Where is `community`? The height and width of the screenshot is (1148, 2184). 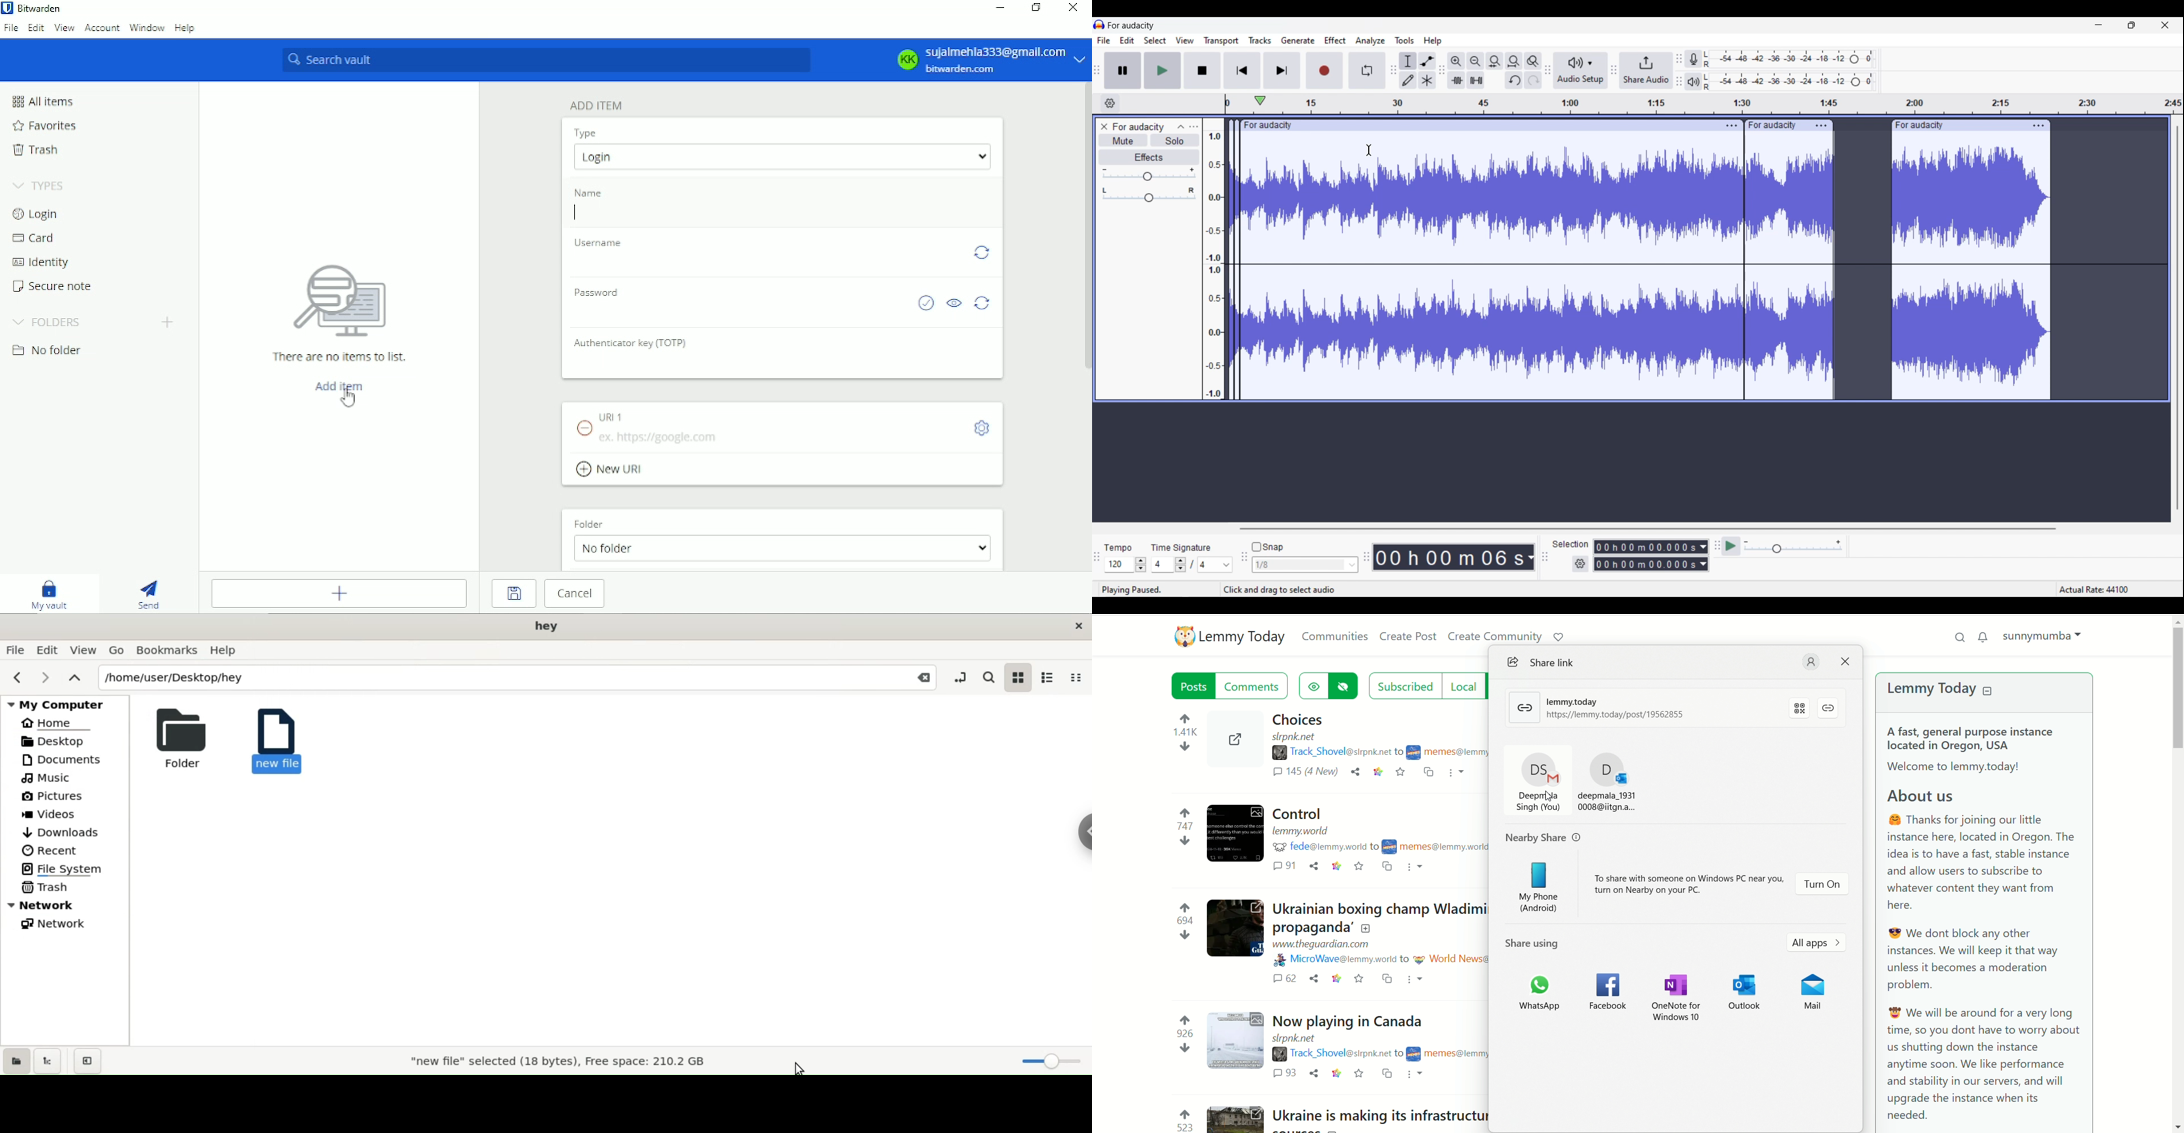 community is located at coordinates (1450, 960).